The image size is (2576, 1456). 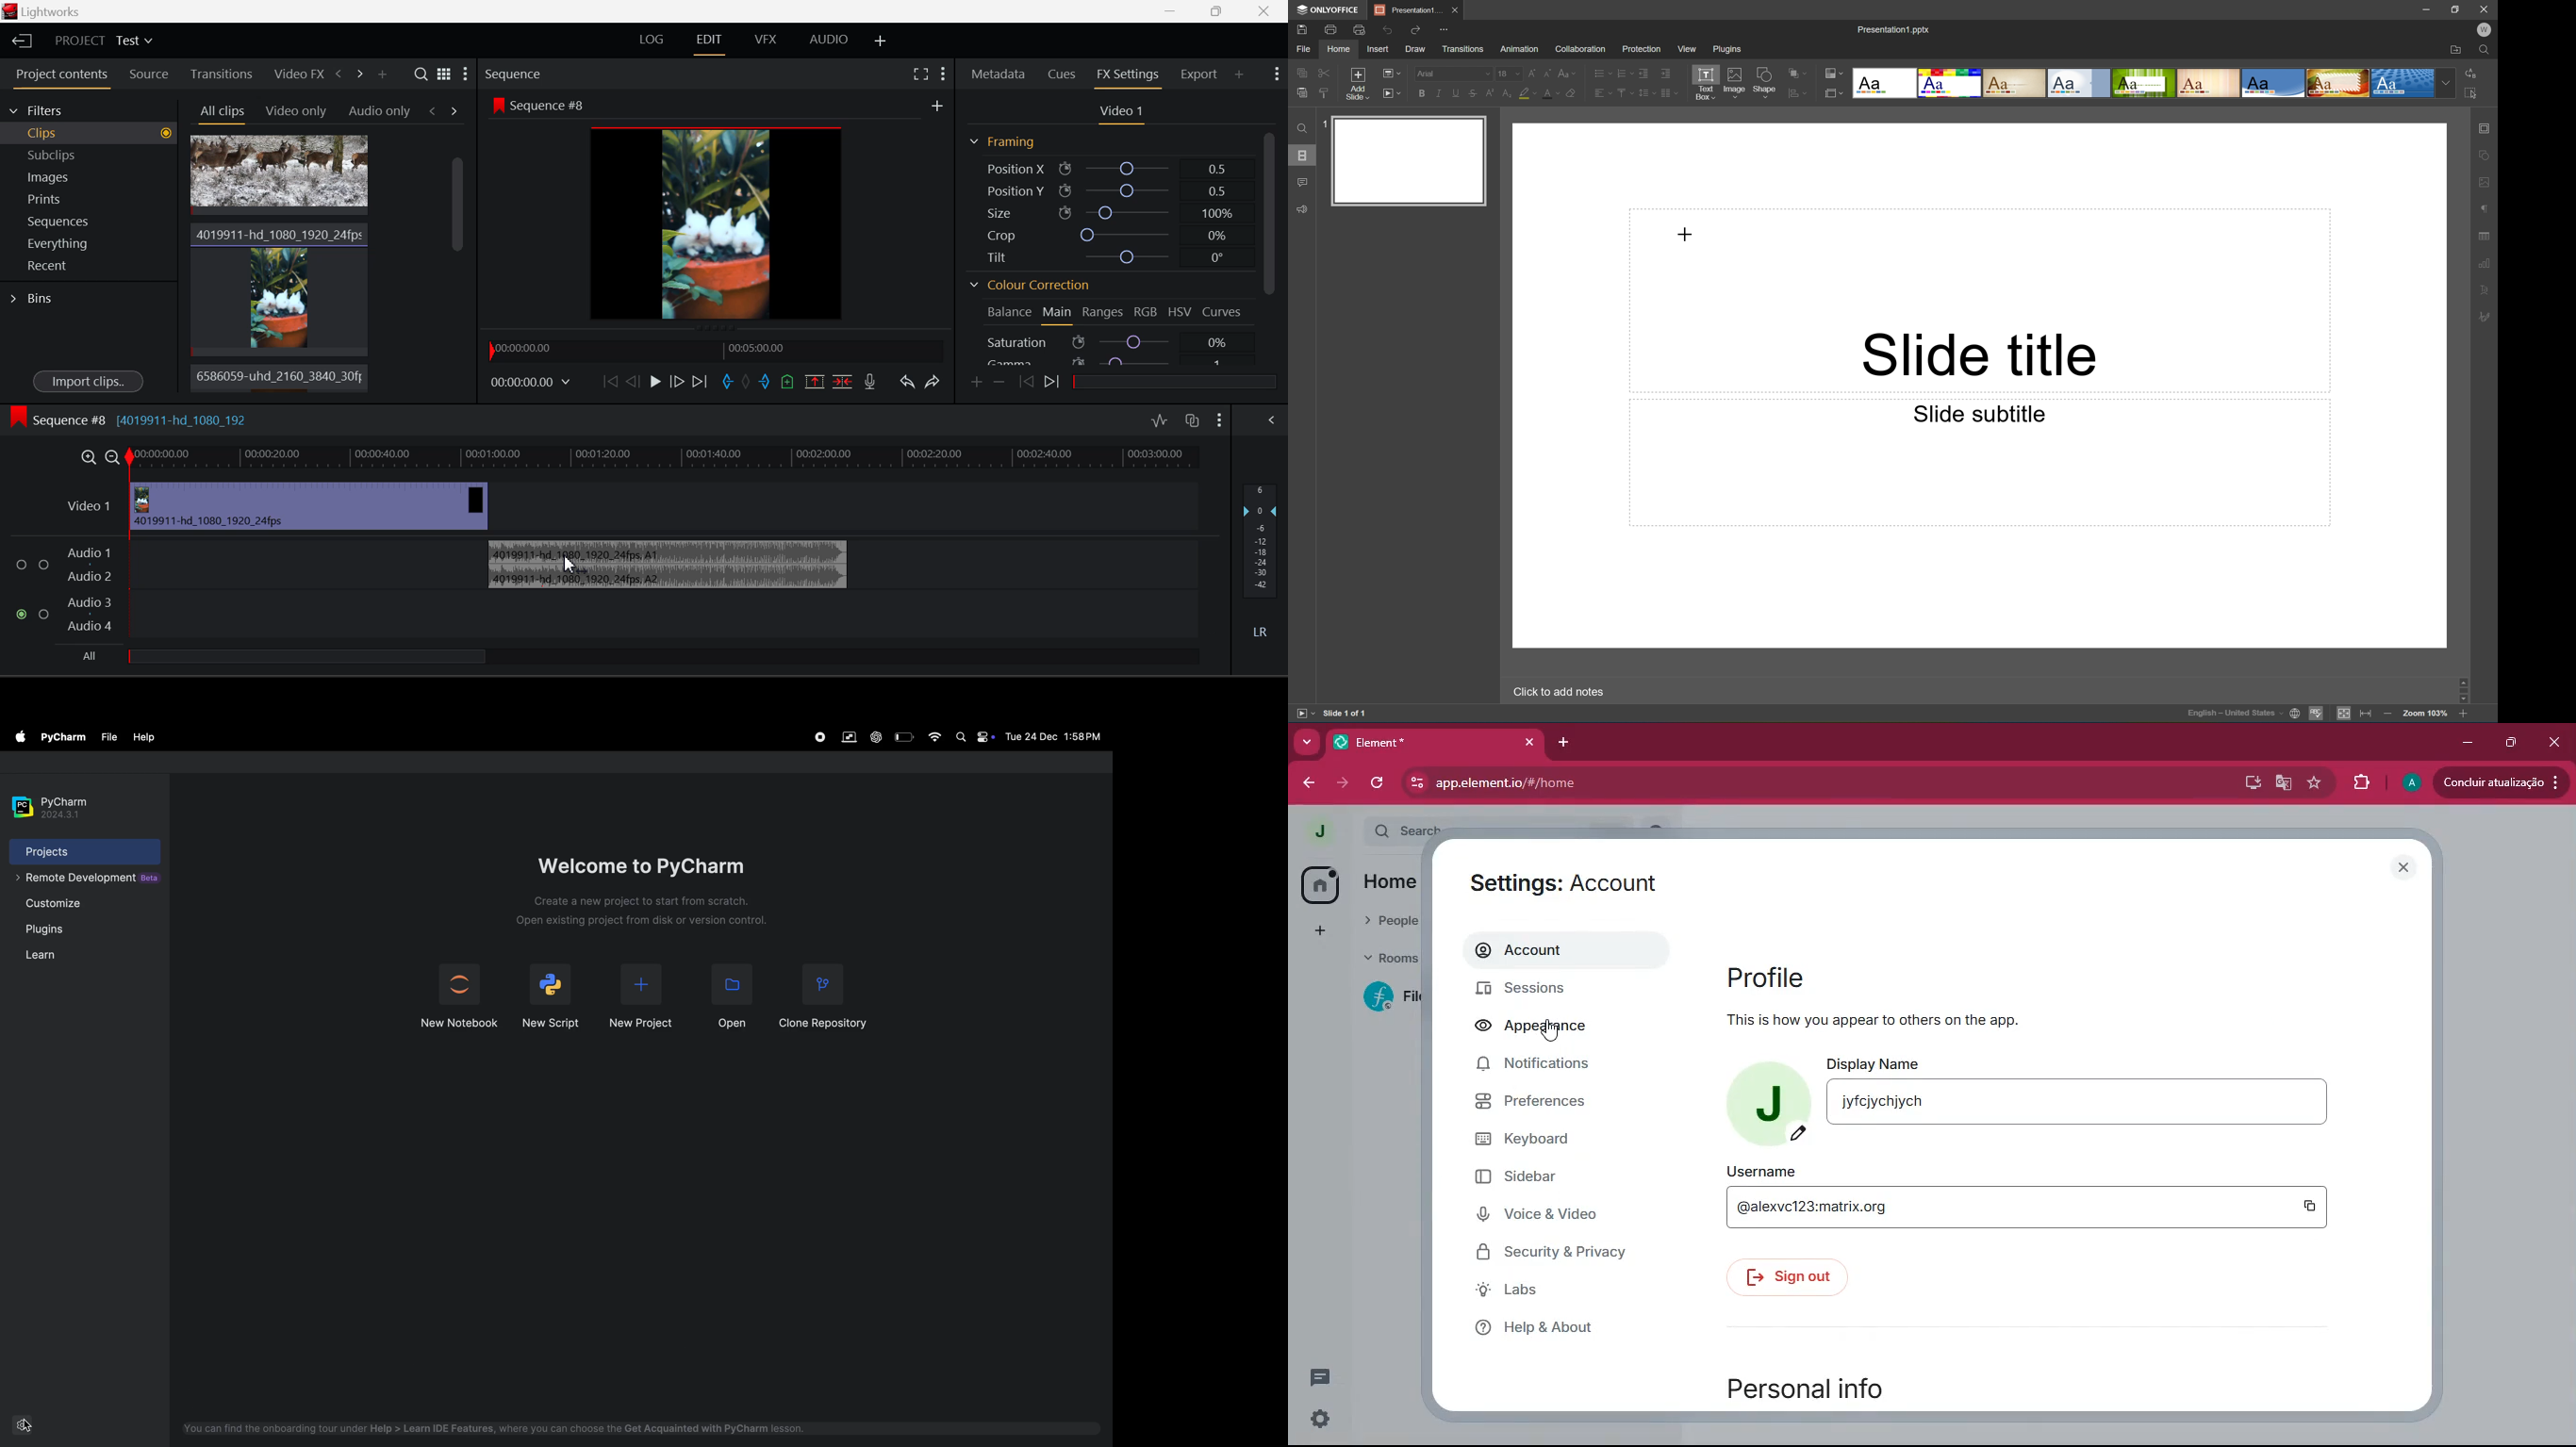 What do you see at coordinates (1603, 94) in the screenshot?
I see `Horizontal align` at bounding box center [1603, 94].